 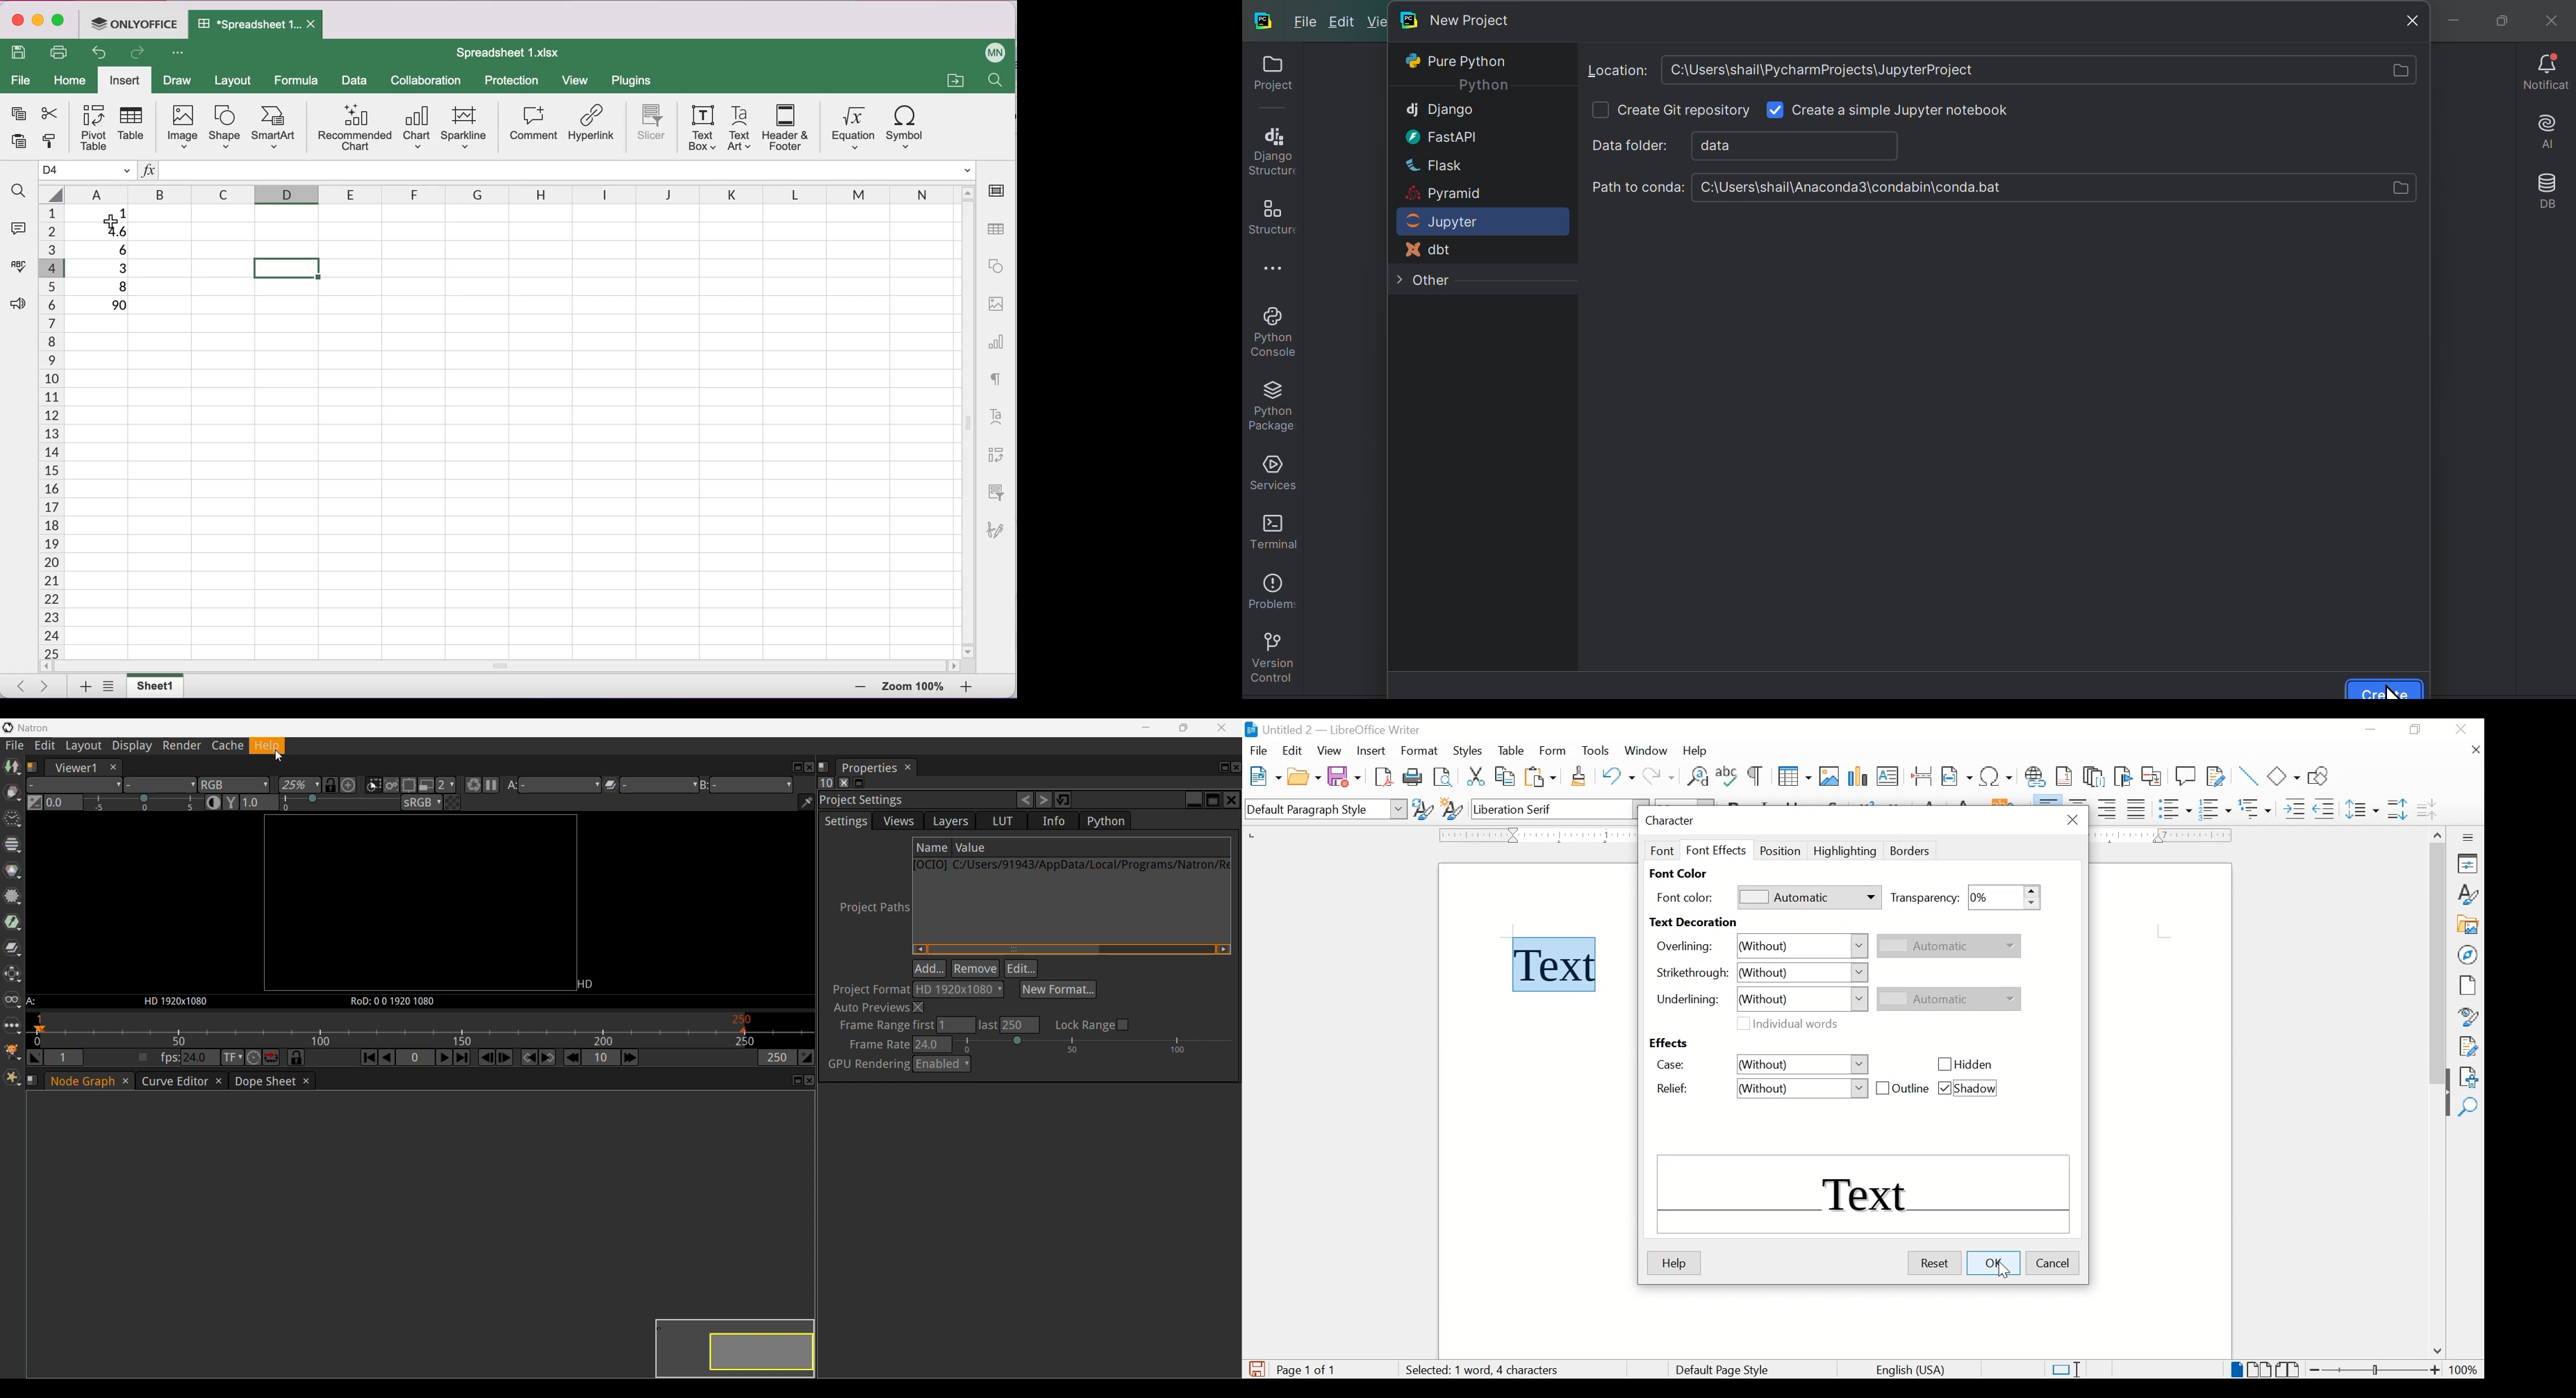 I want to click on home, so click(x=71, y=80).